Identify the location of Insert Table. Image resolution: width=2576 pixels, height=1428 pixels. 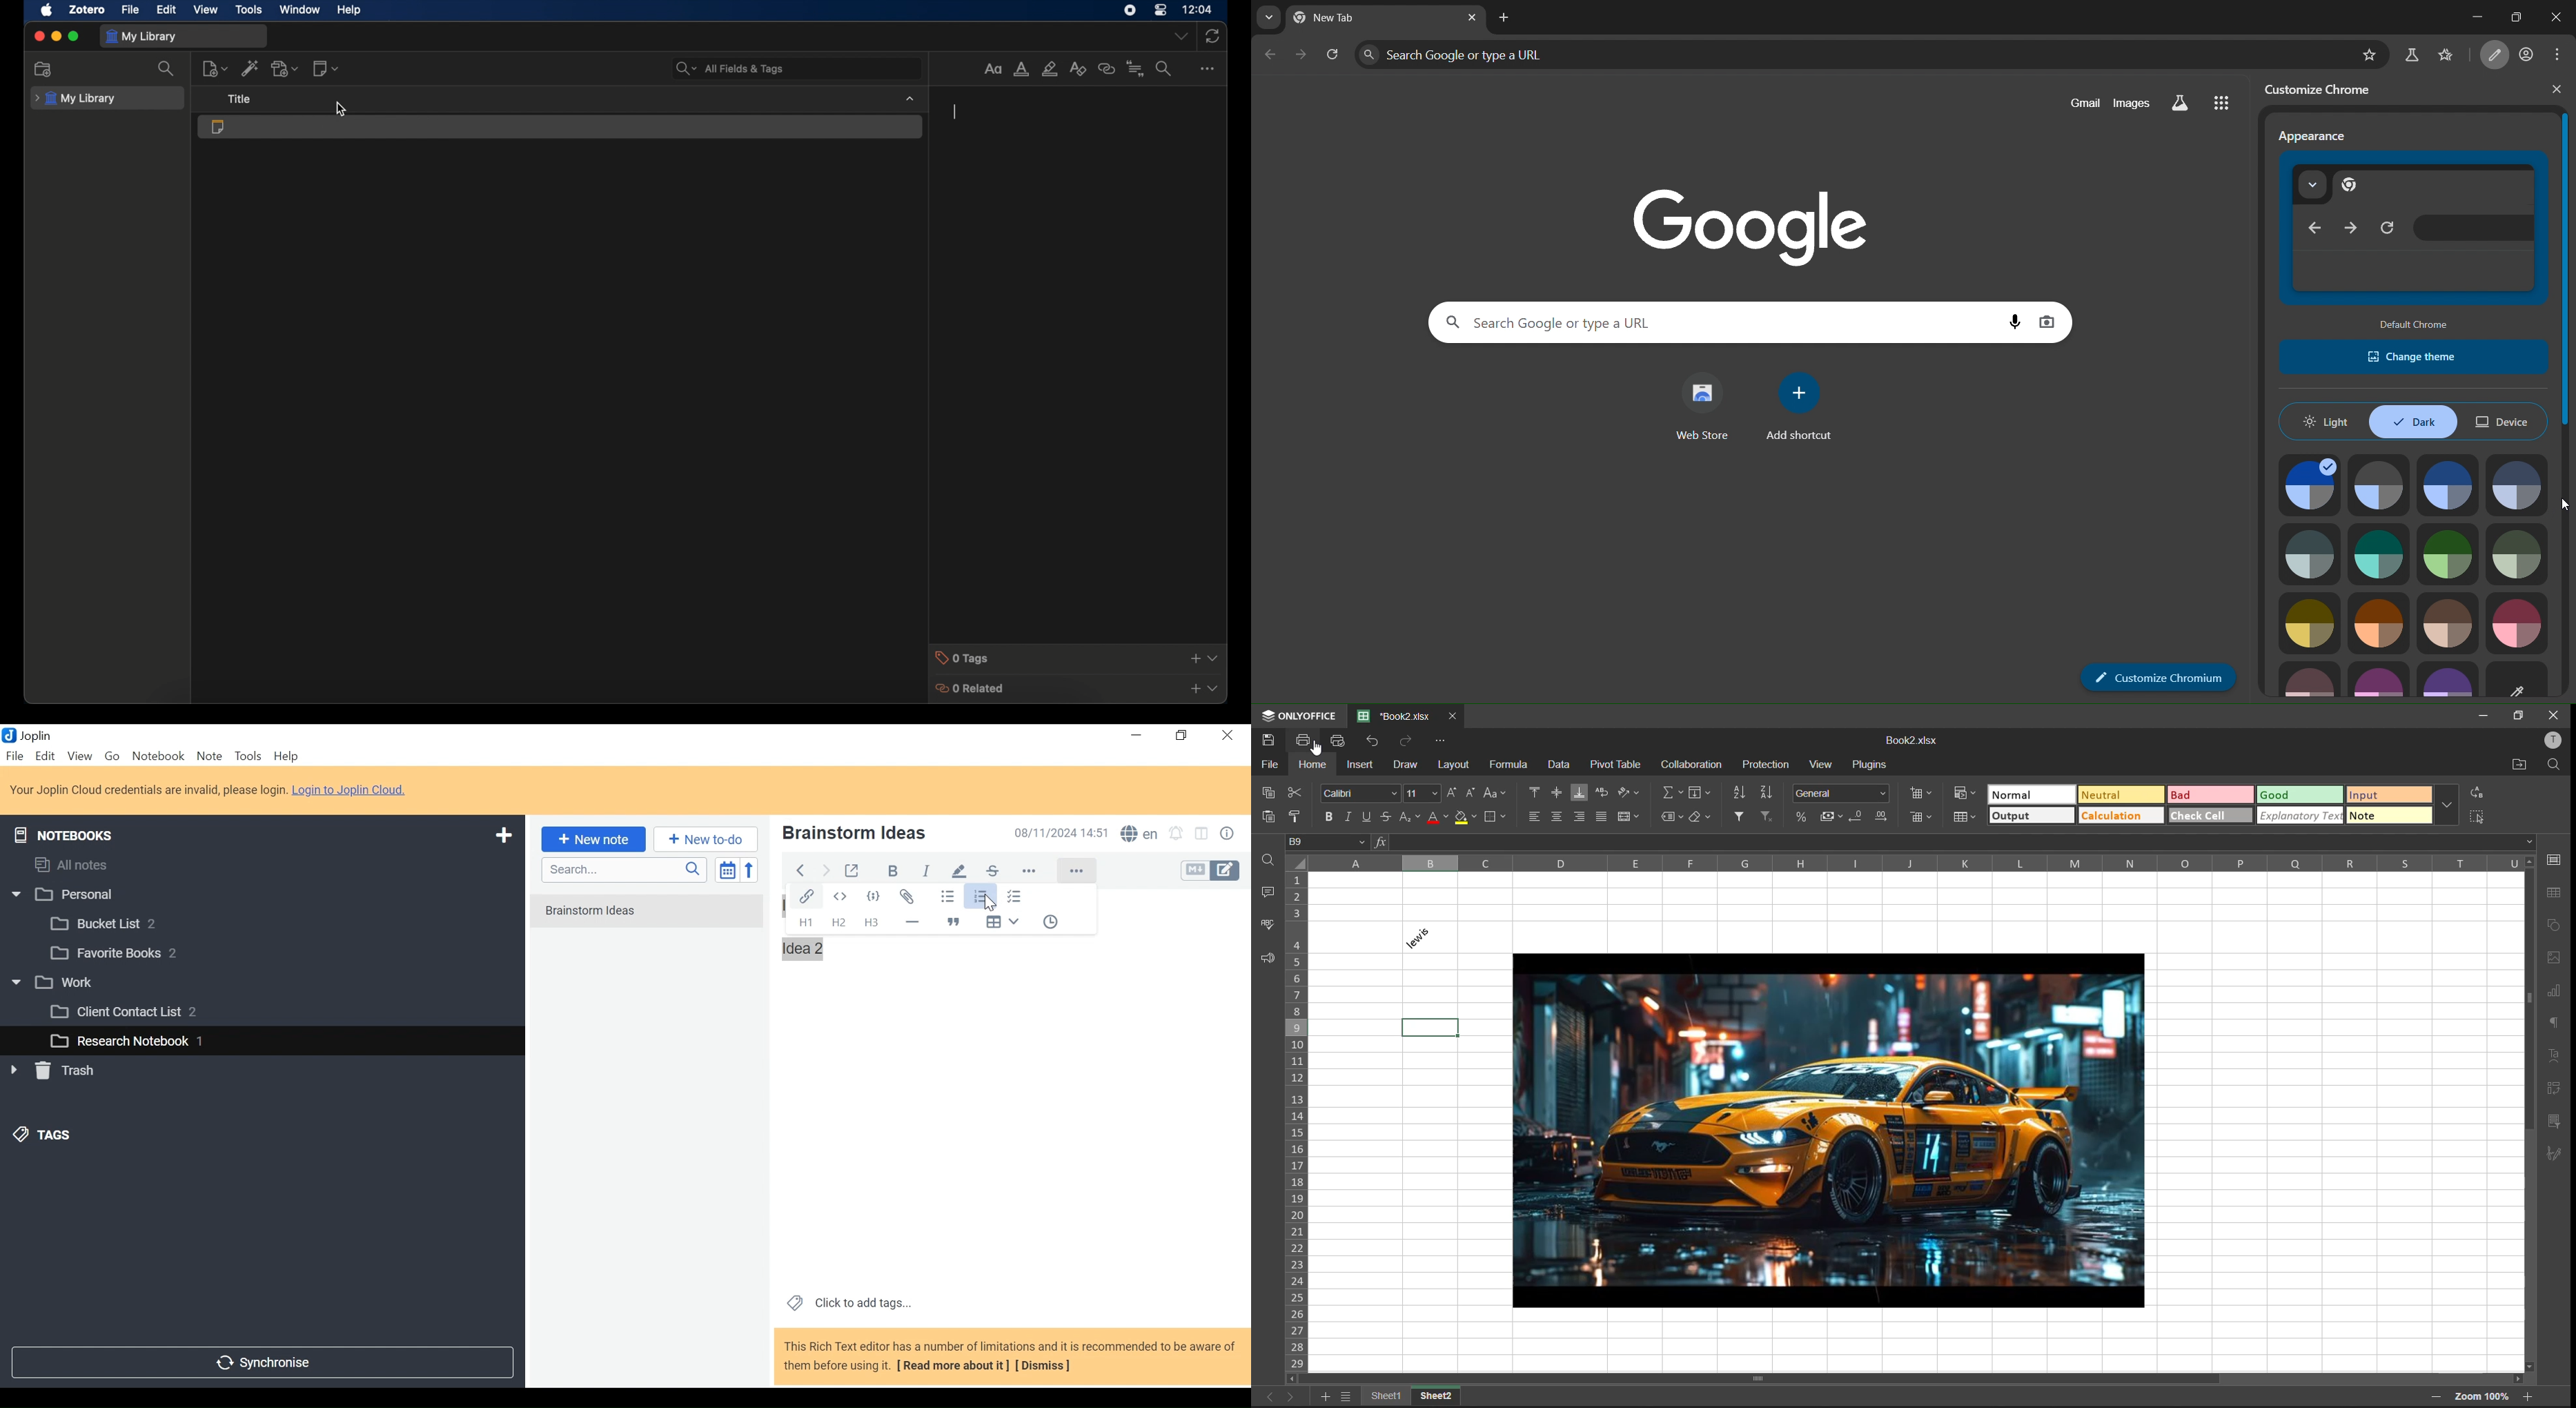
(1000, 922).